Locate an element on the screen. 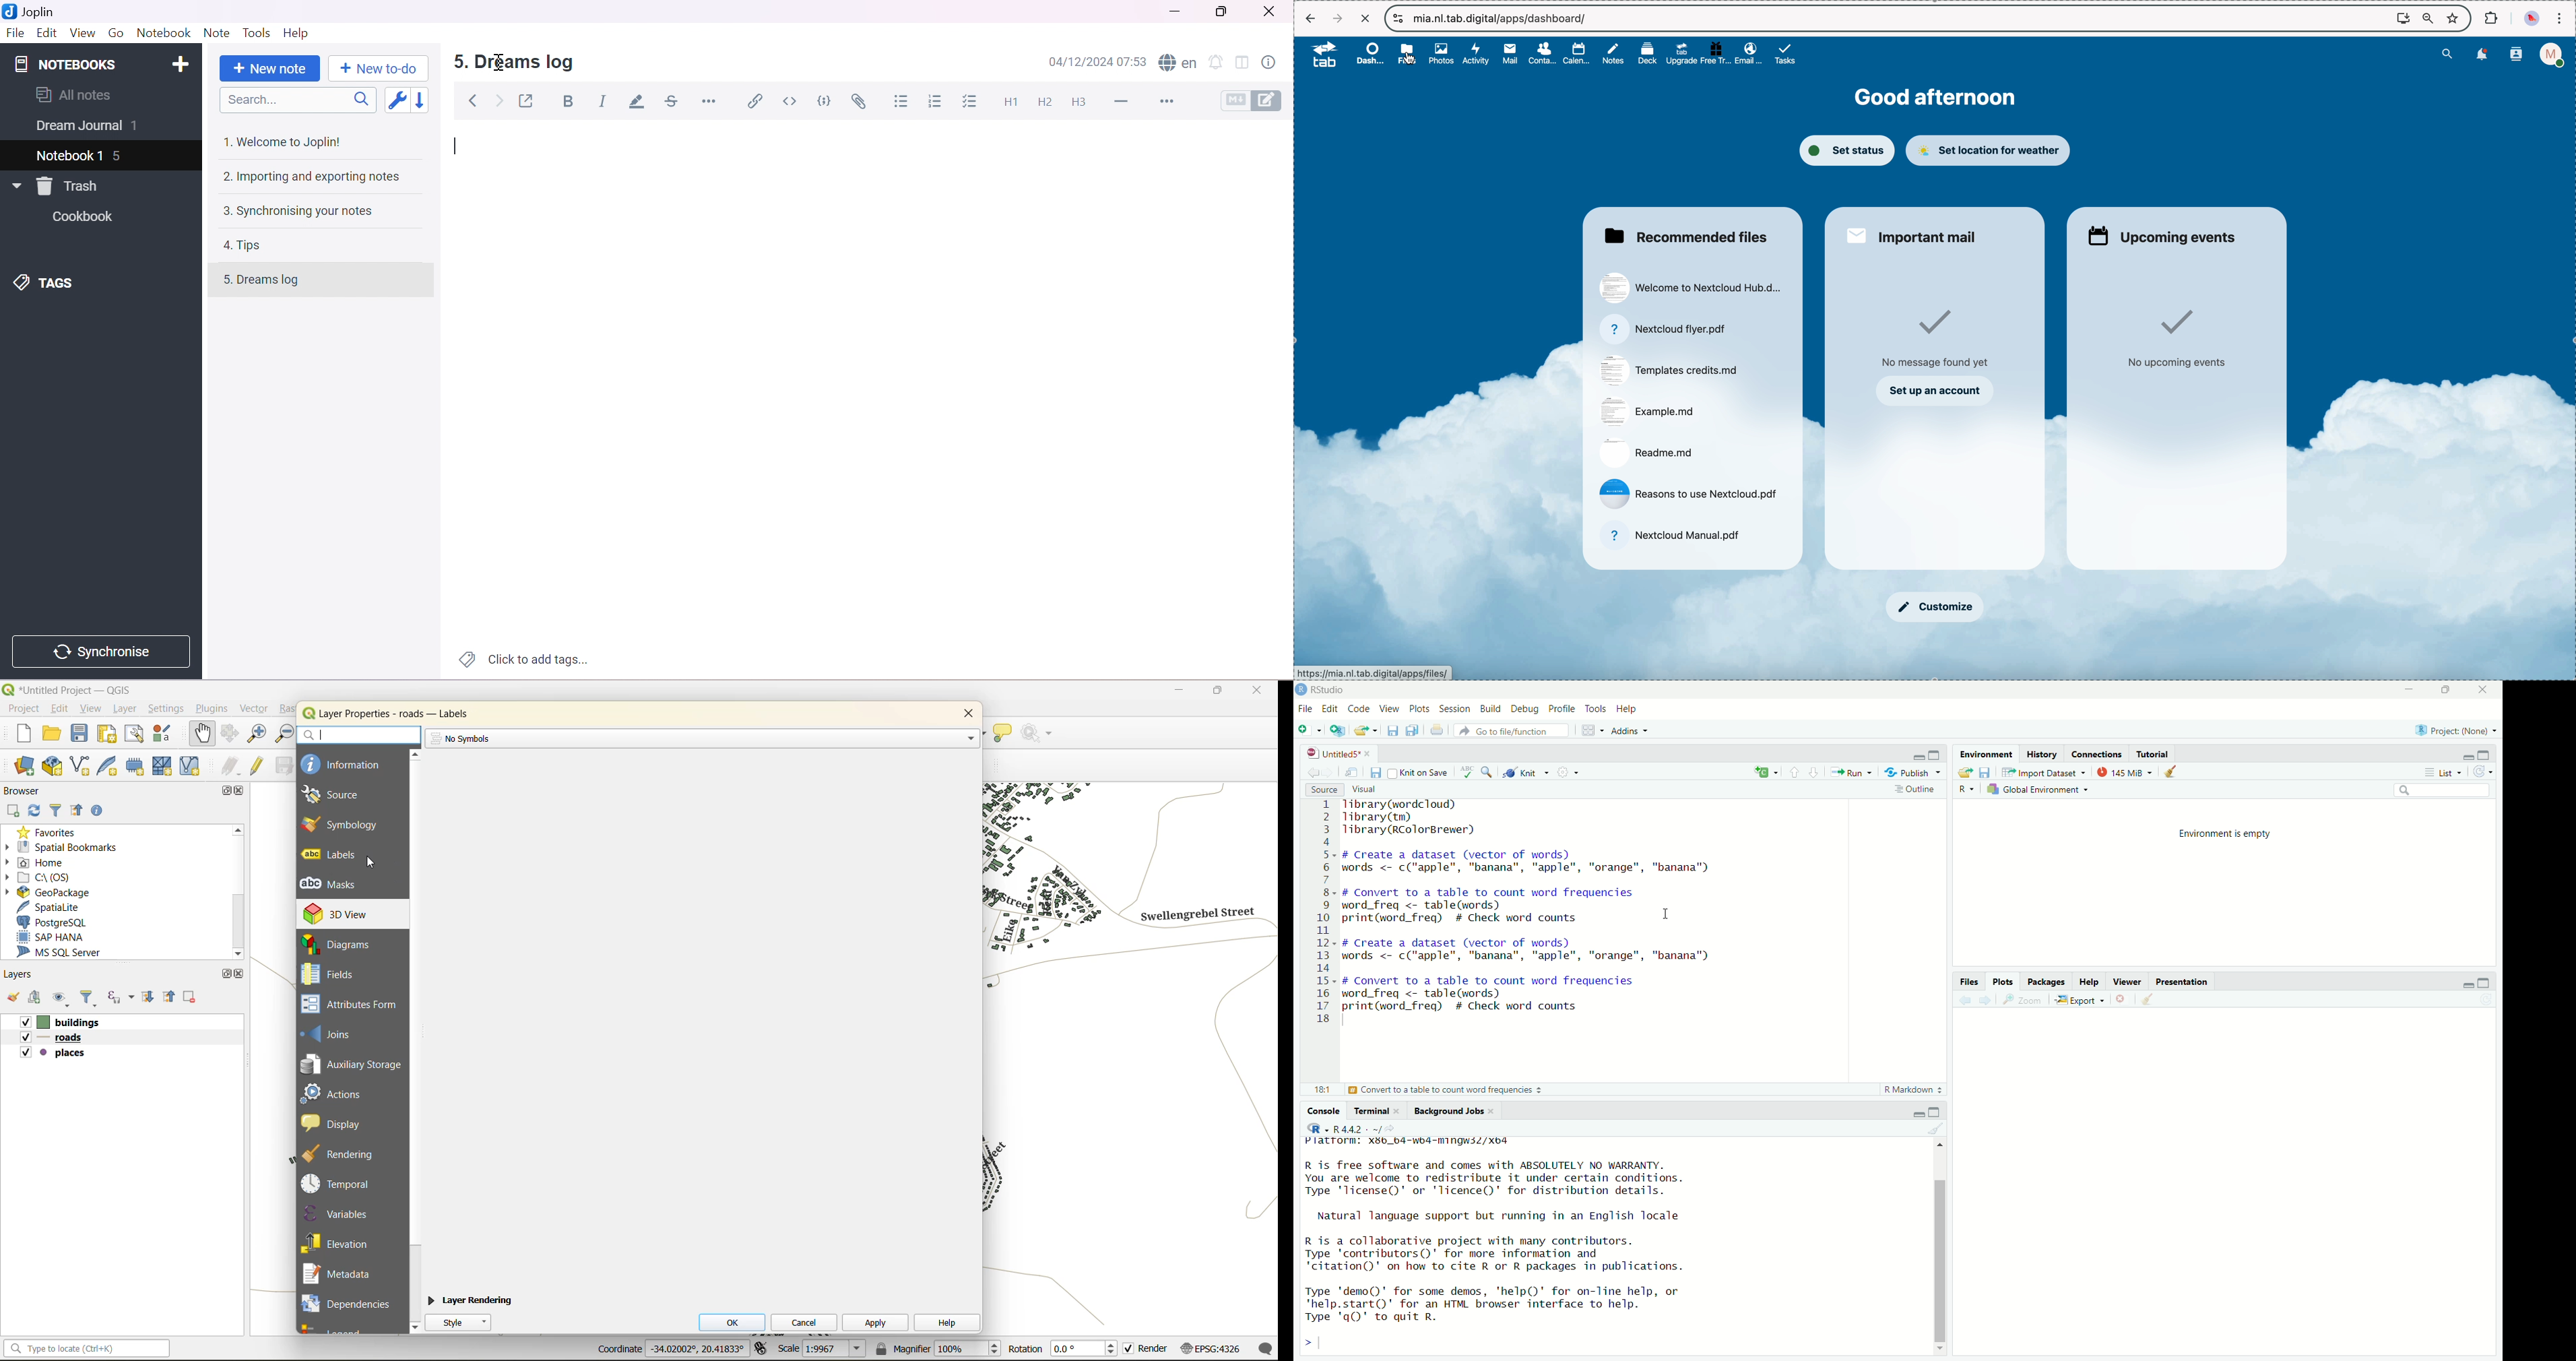  close is located at coordinates (242, 975).